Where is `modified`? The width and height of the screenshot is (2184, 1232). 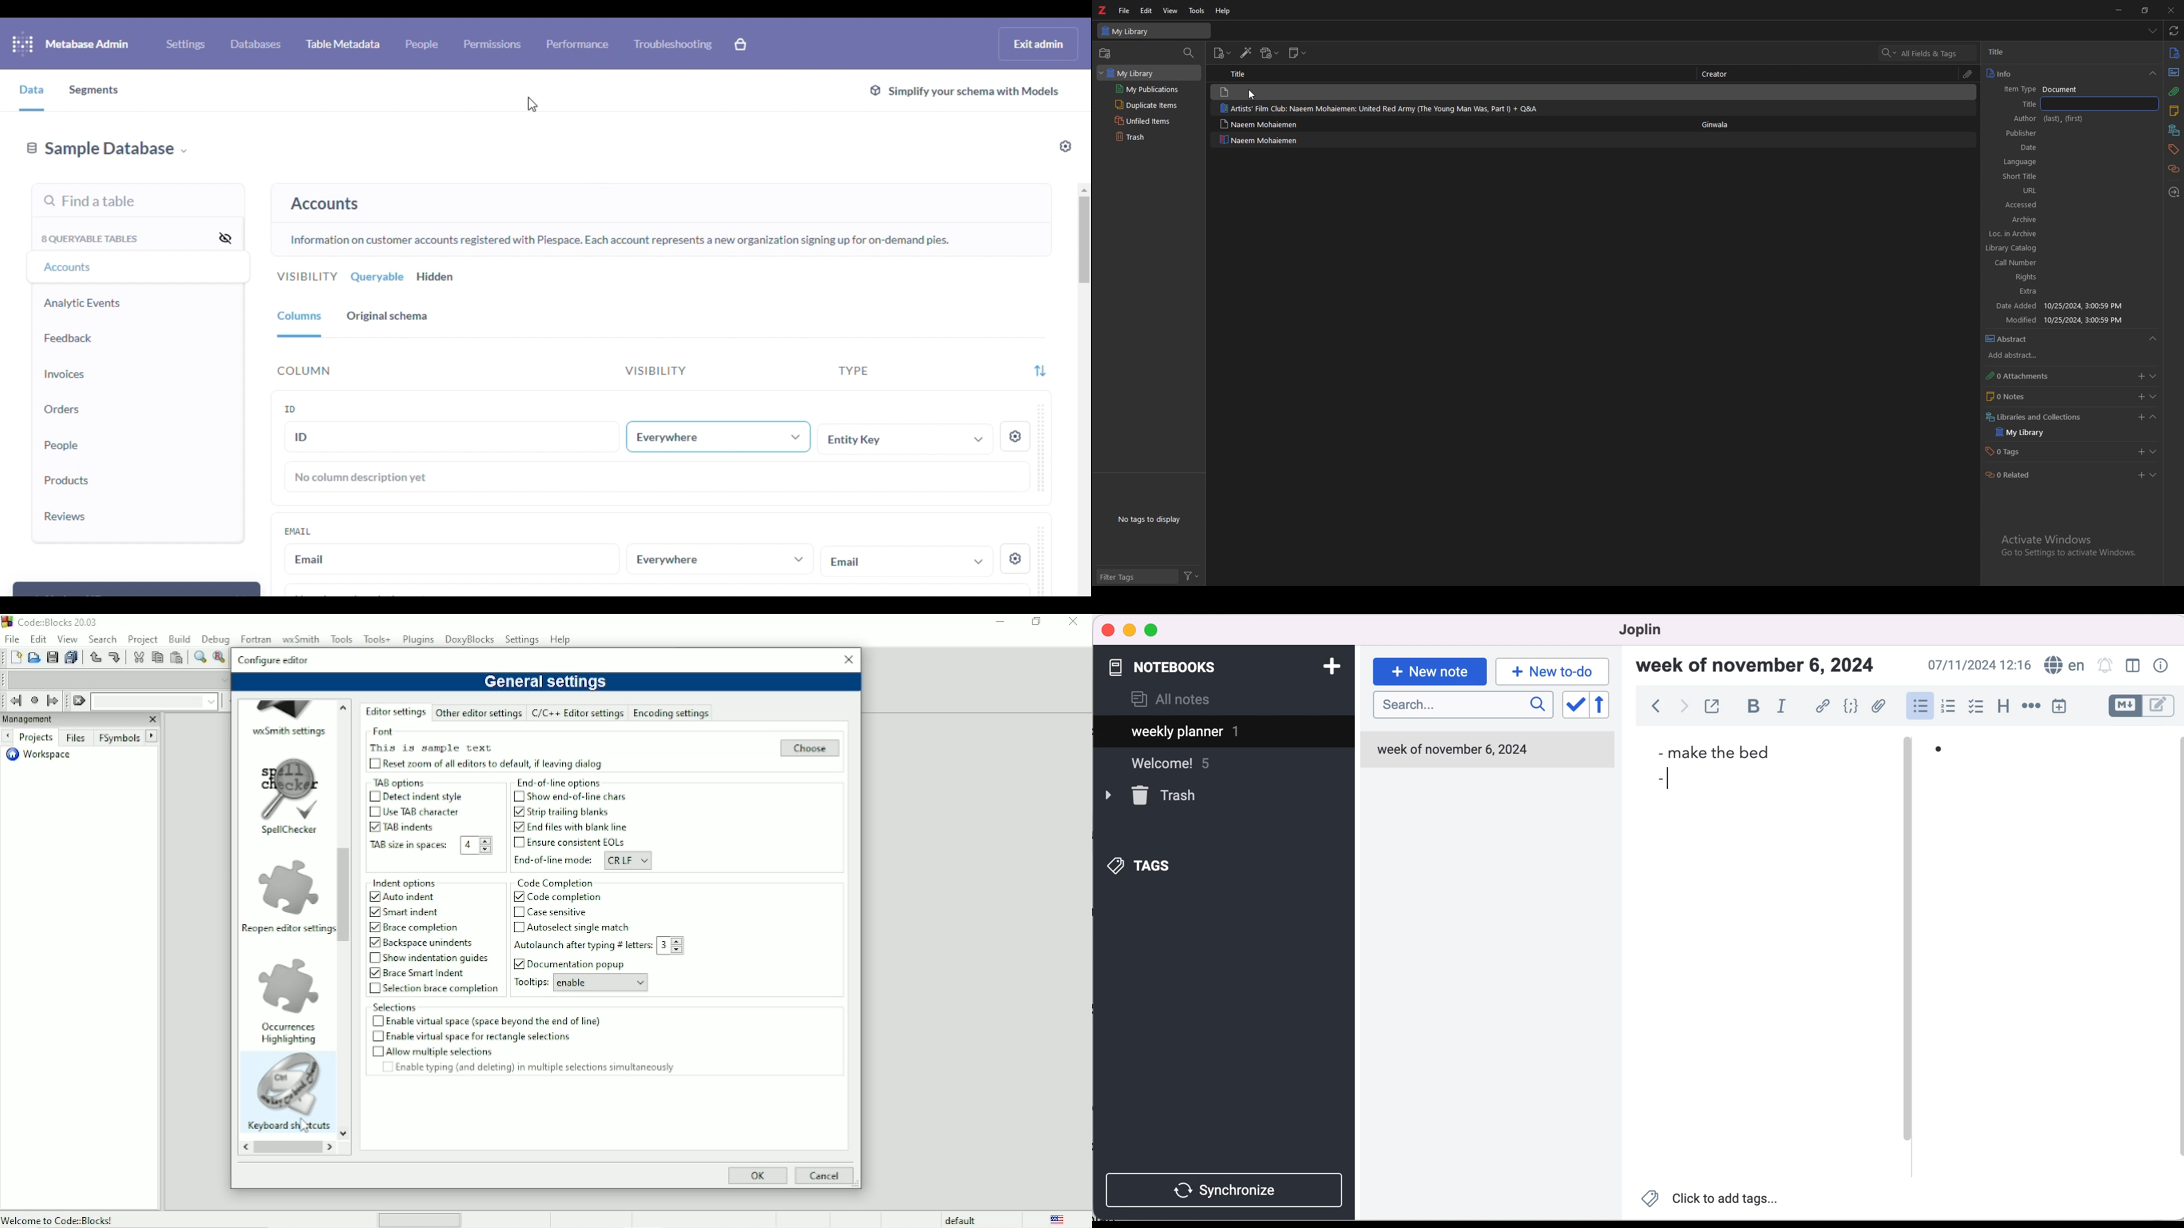 modified is located at coordinates (2016, 450).